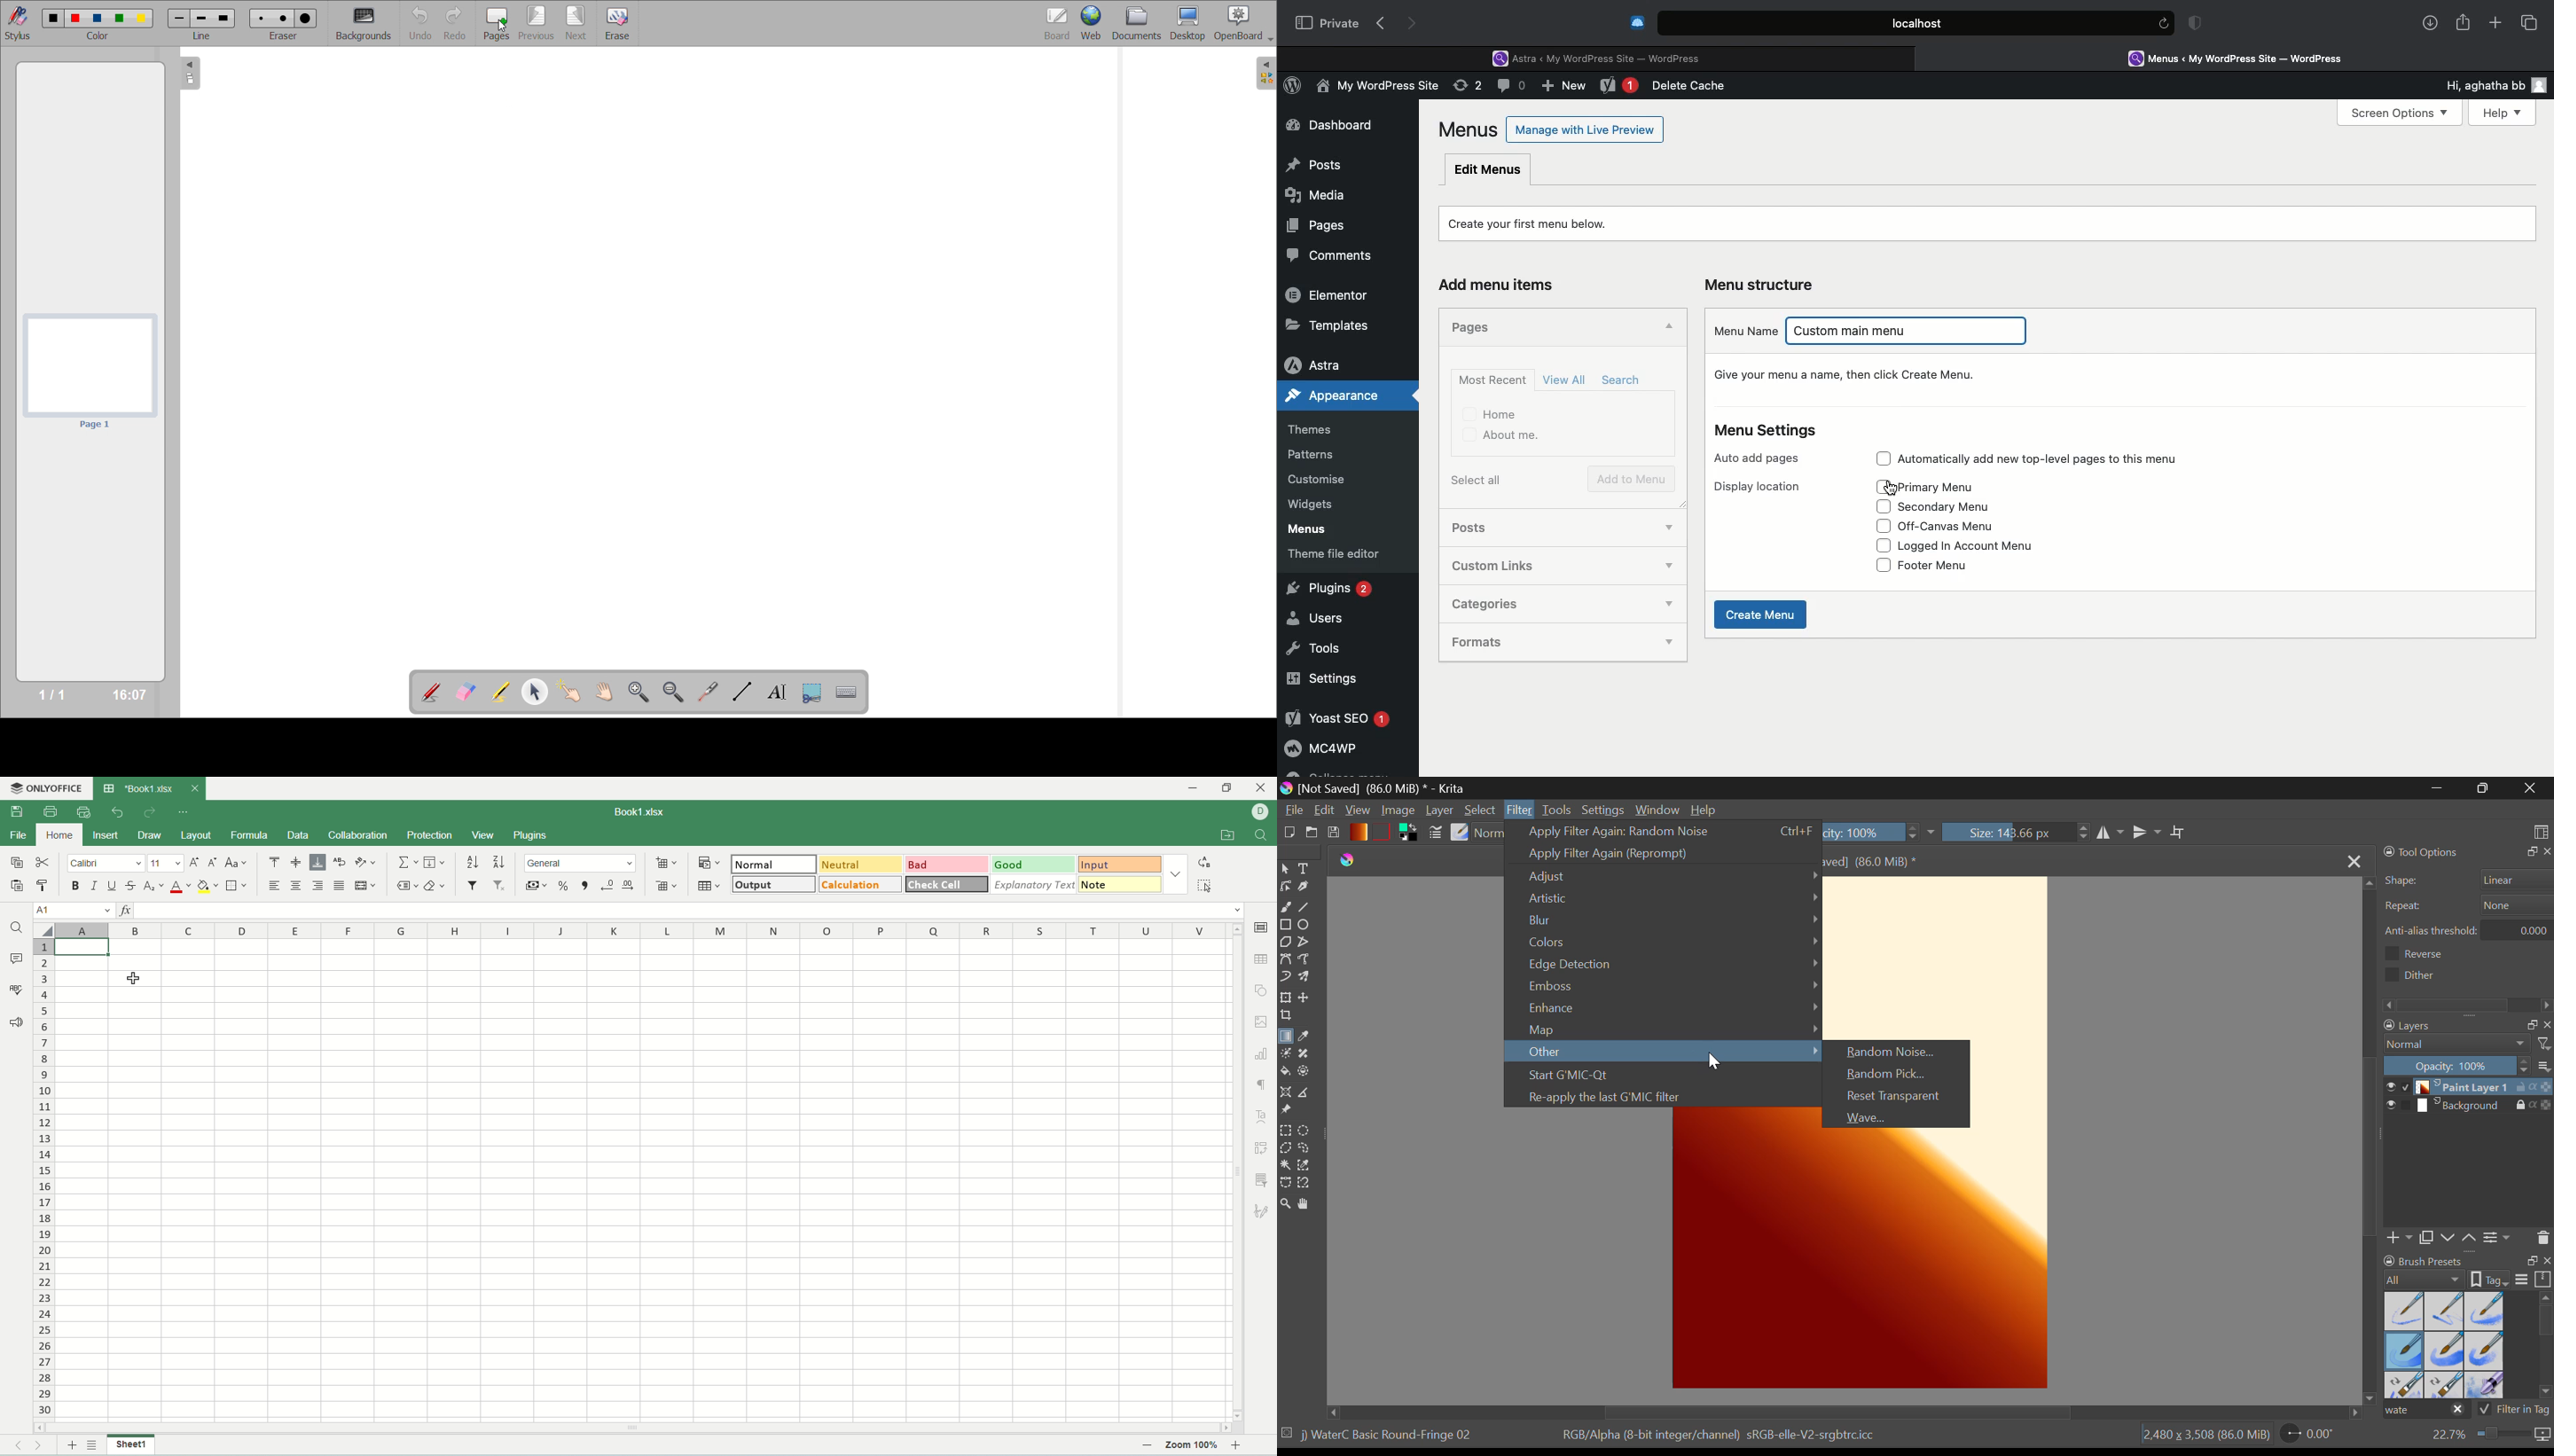 This screenshot has height=1456, width=2576. Describe the element at coordinates (297, 886) in the screenshot. I see `align center` at that location.